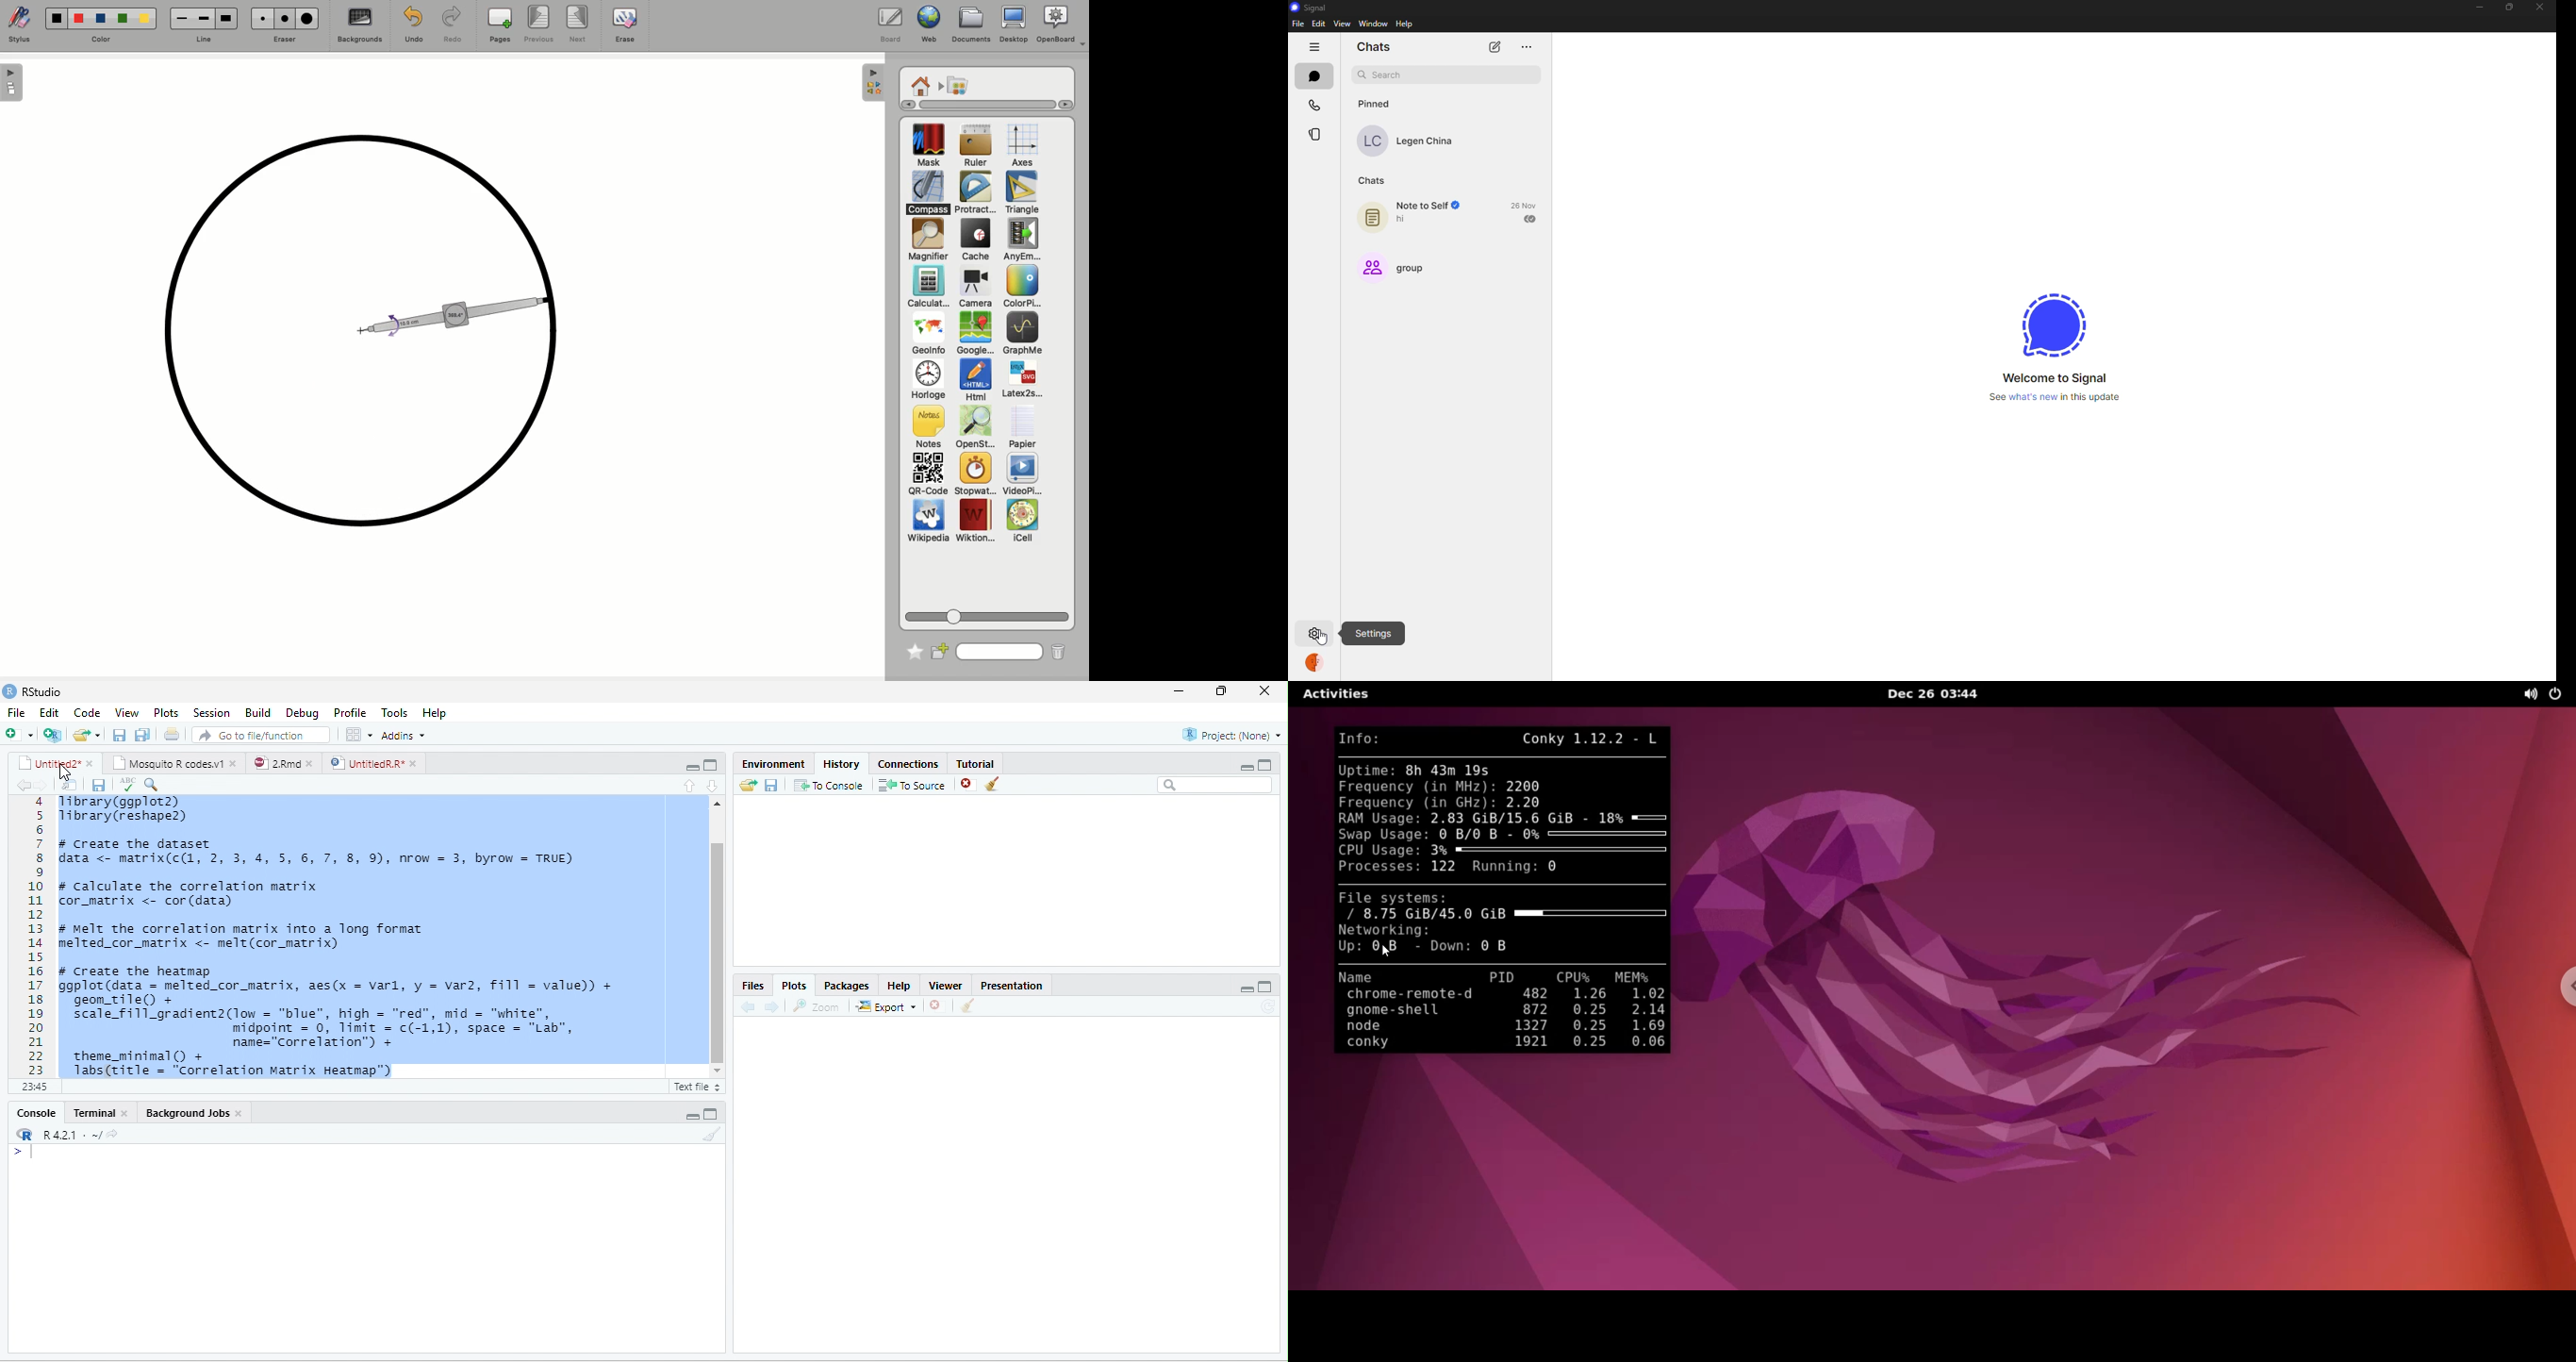 Image resolution: width=2576 pixels, height=1372 pixels. I want to click on R, so click(68, 1135).